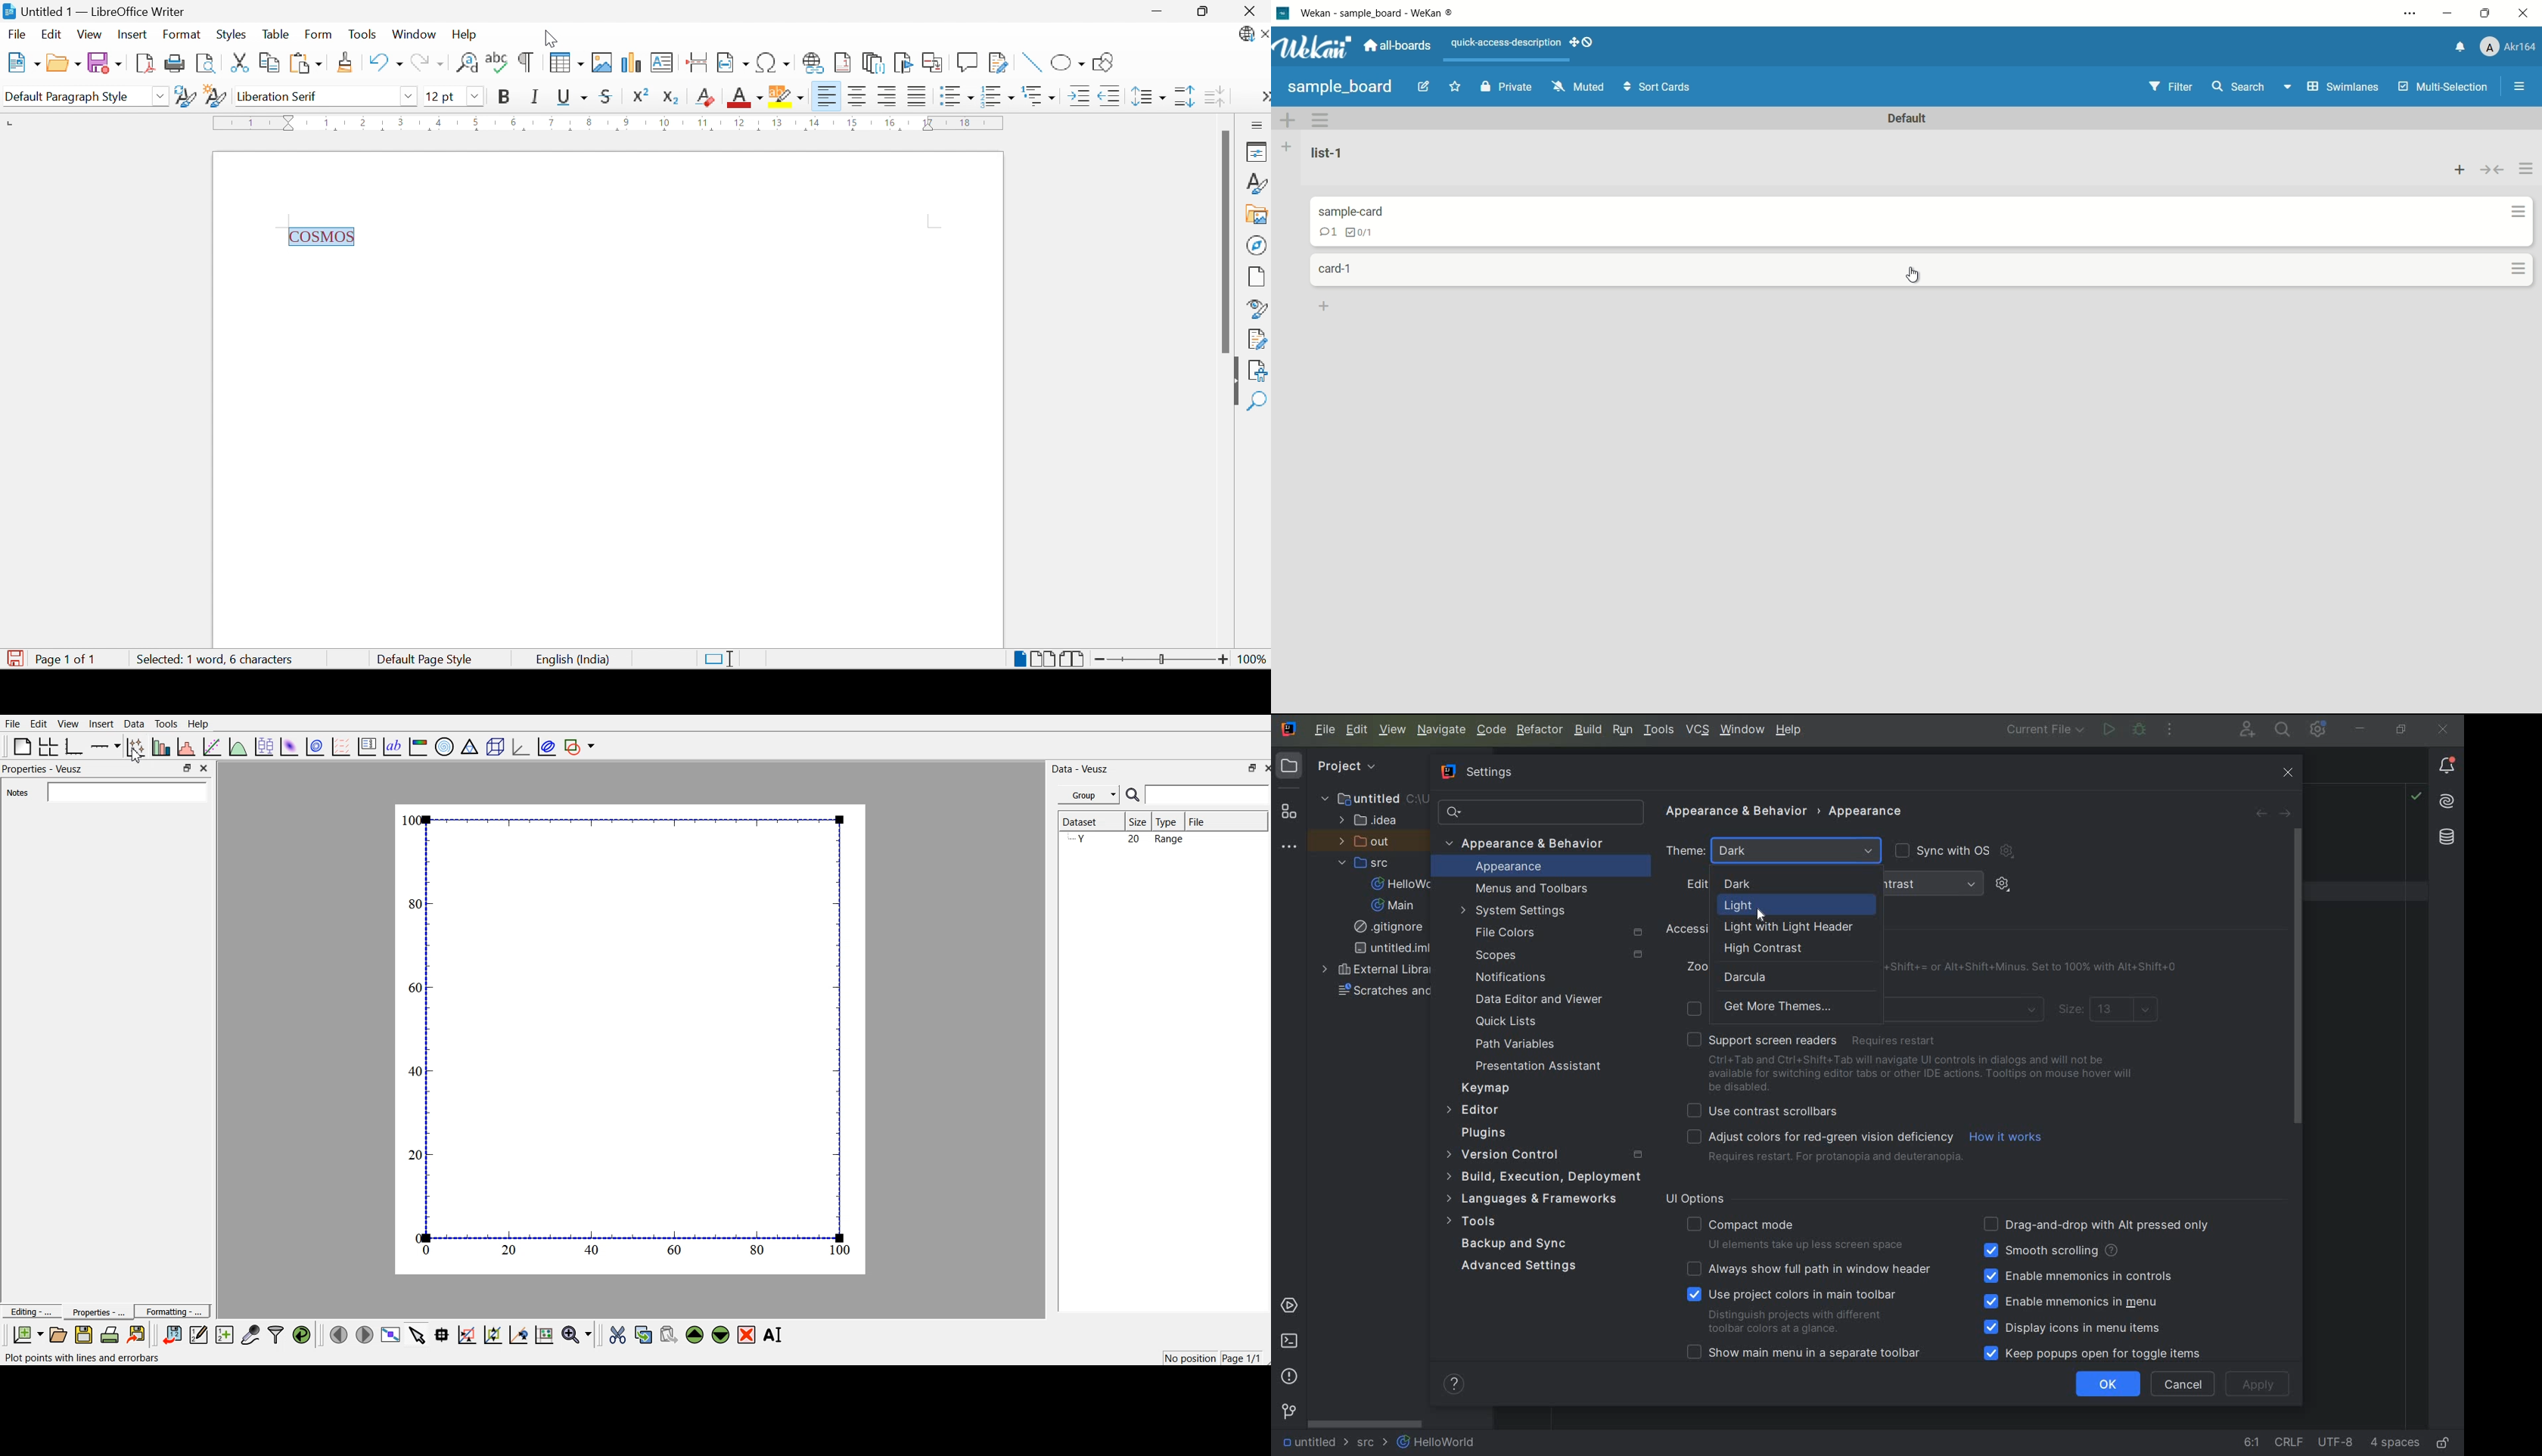  Describe the element at coordinates (2513, 87) in the screenshot. I see `open sidebar` at that location.